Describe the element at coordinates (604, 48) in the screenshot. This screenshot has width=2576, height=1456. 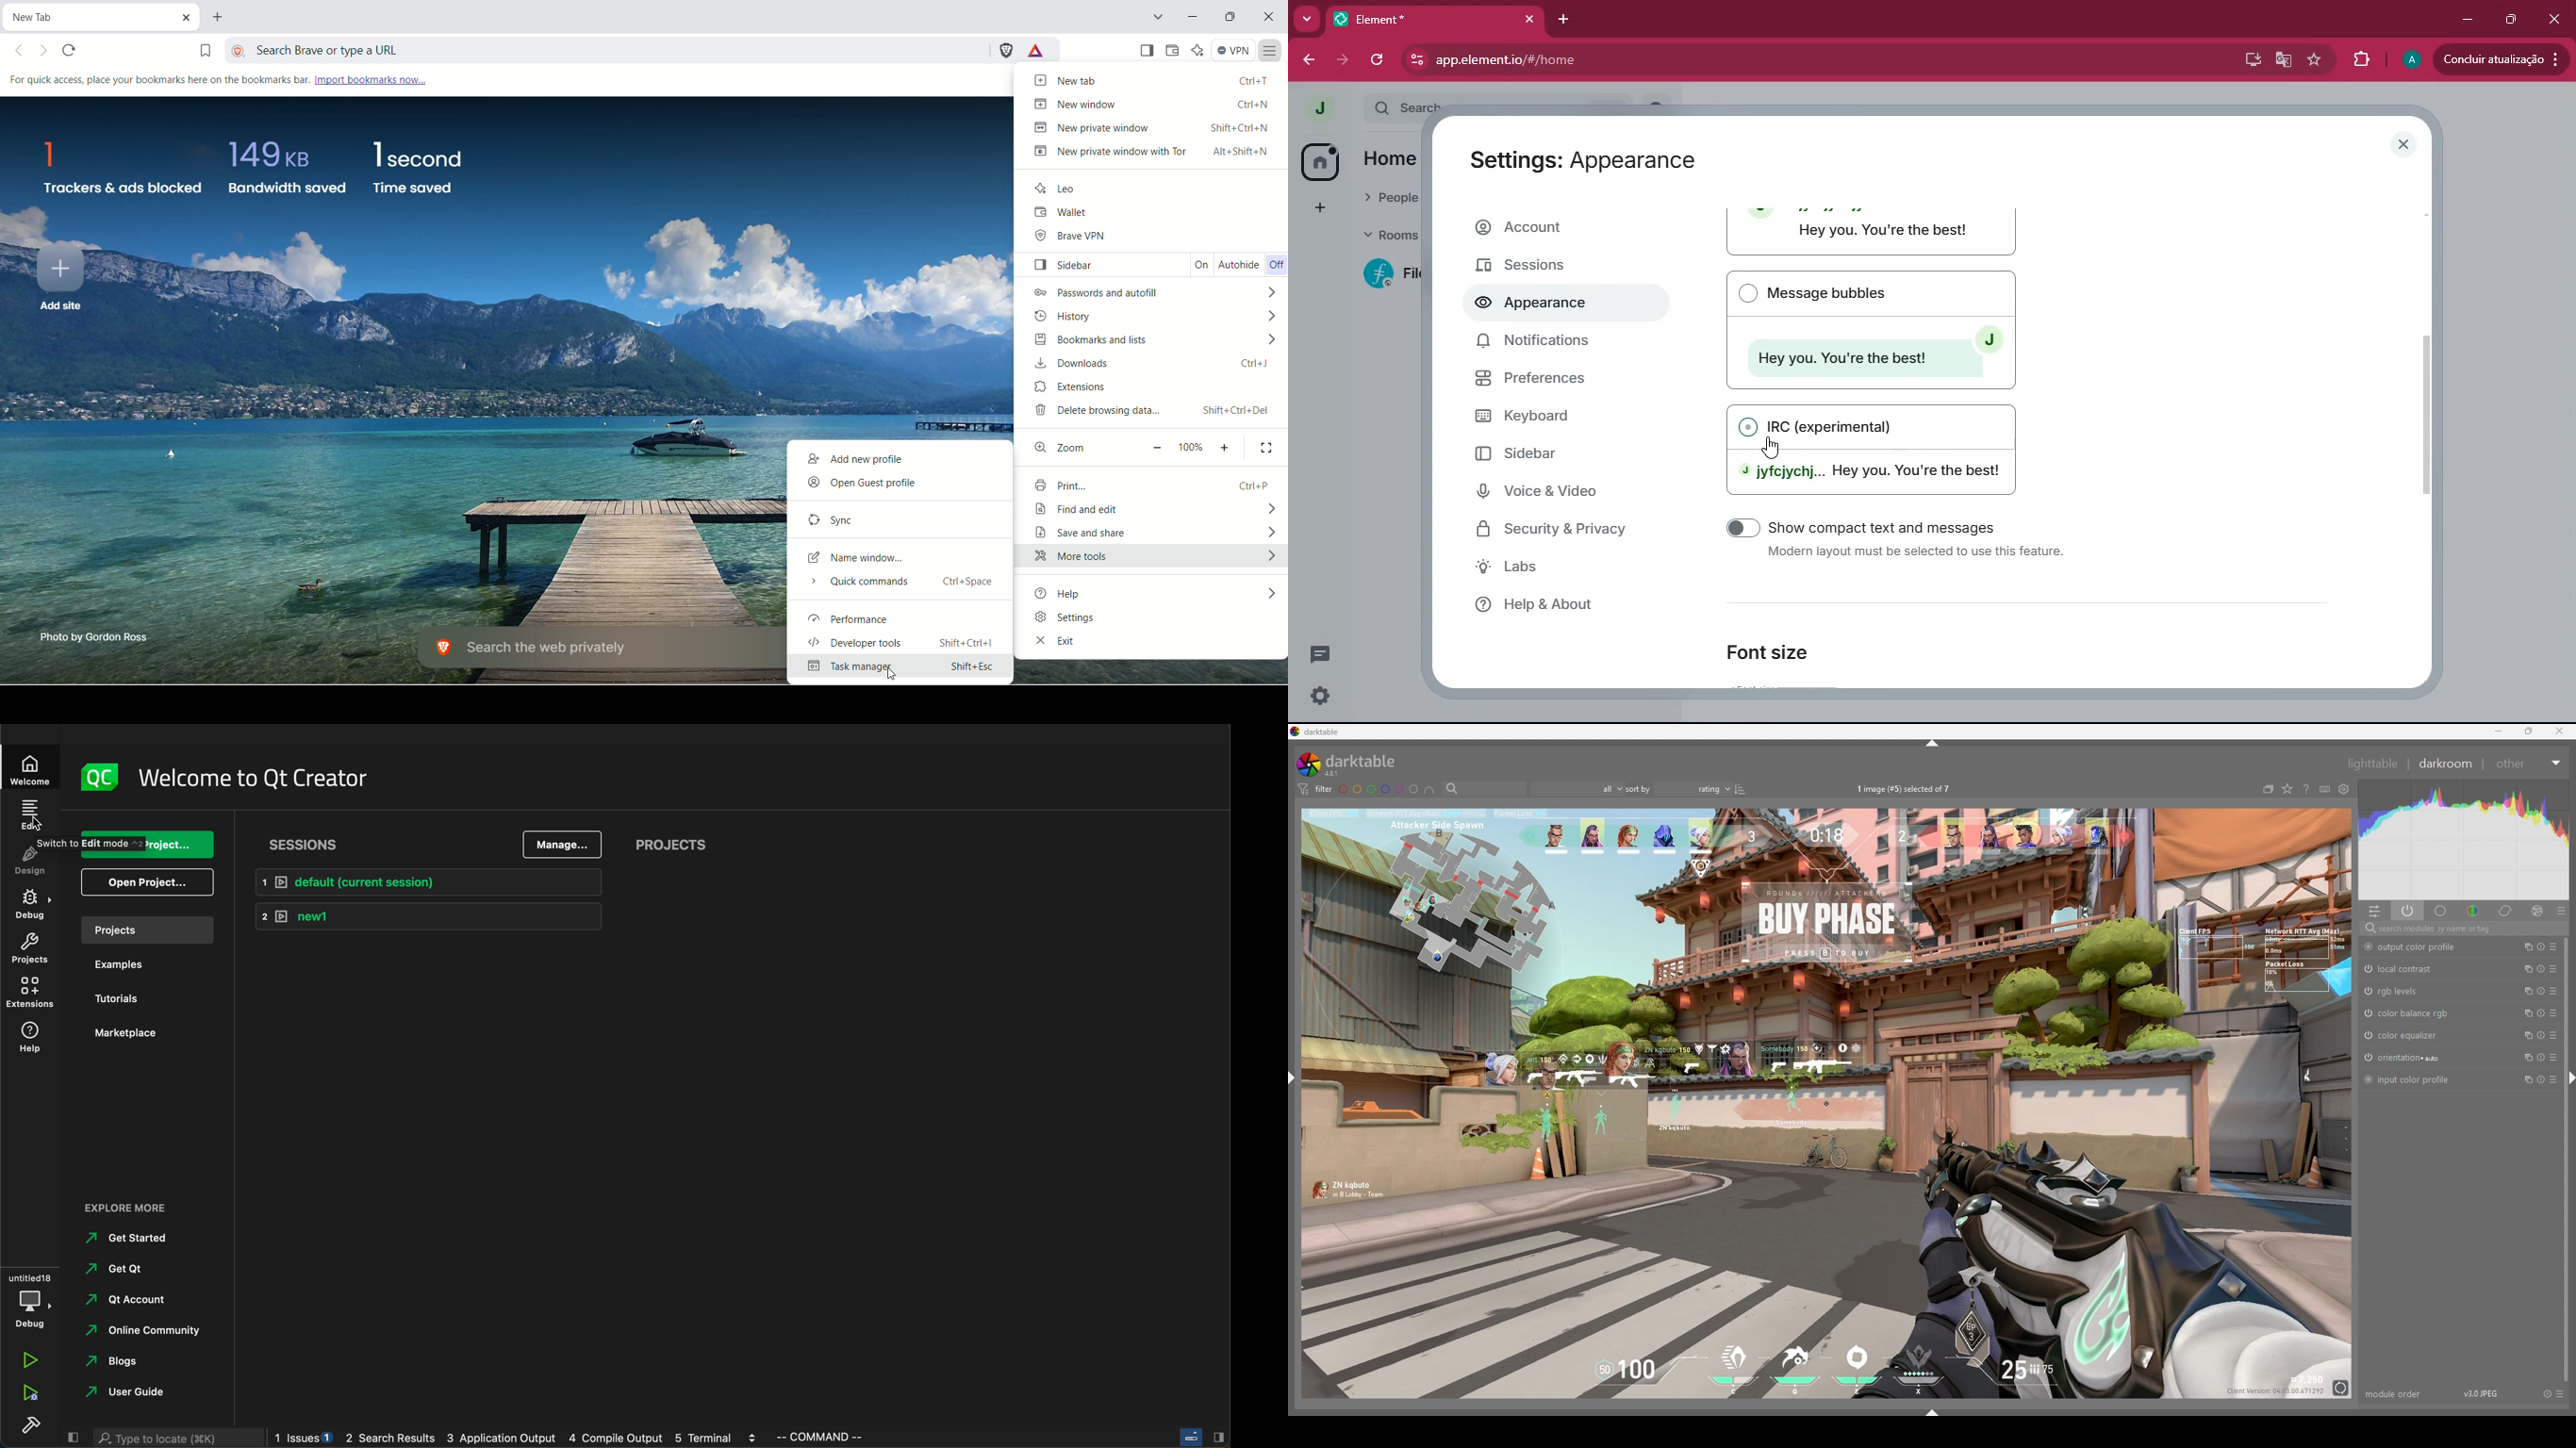
I see `search Brave or type a URL` at that location.